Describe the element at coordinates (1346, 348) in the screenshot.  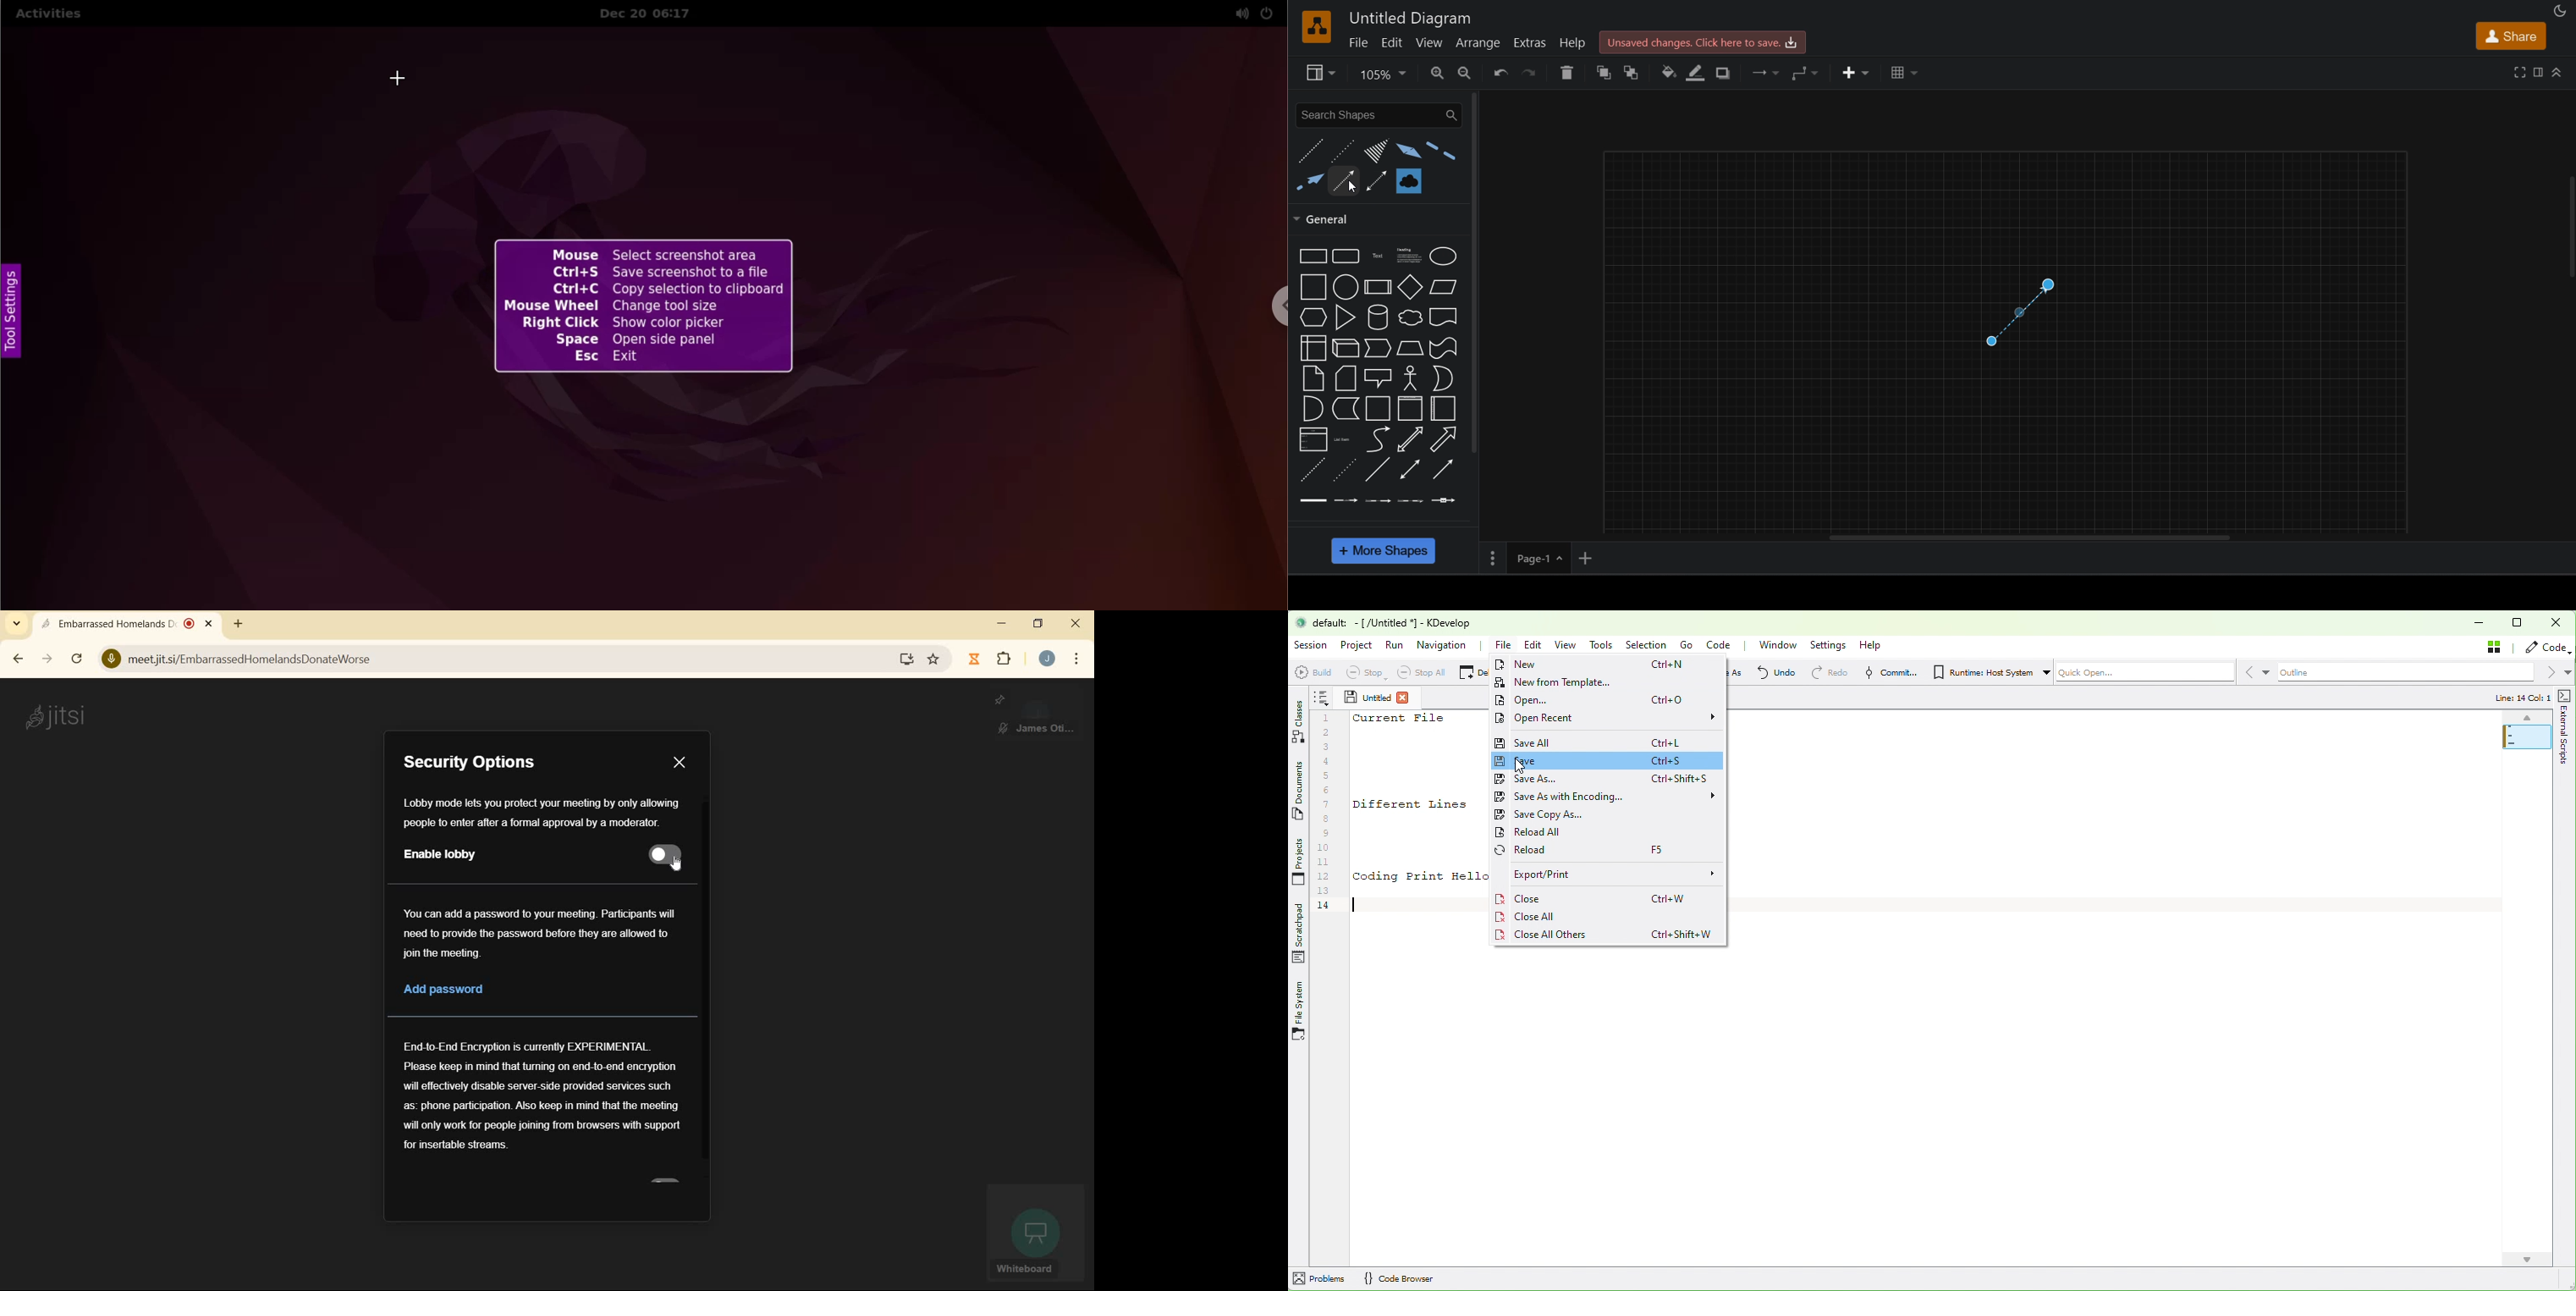
I see `cube` at that location.